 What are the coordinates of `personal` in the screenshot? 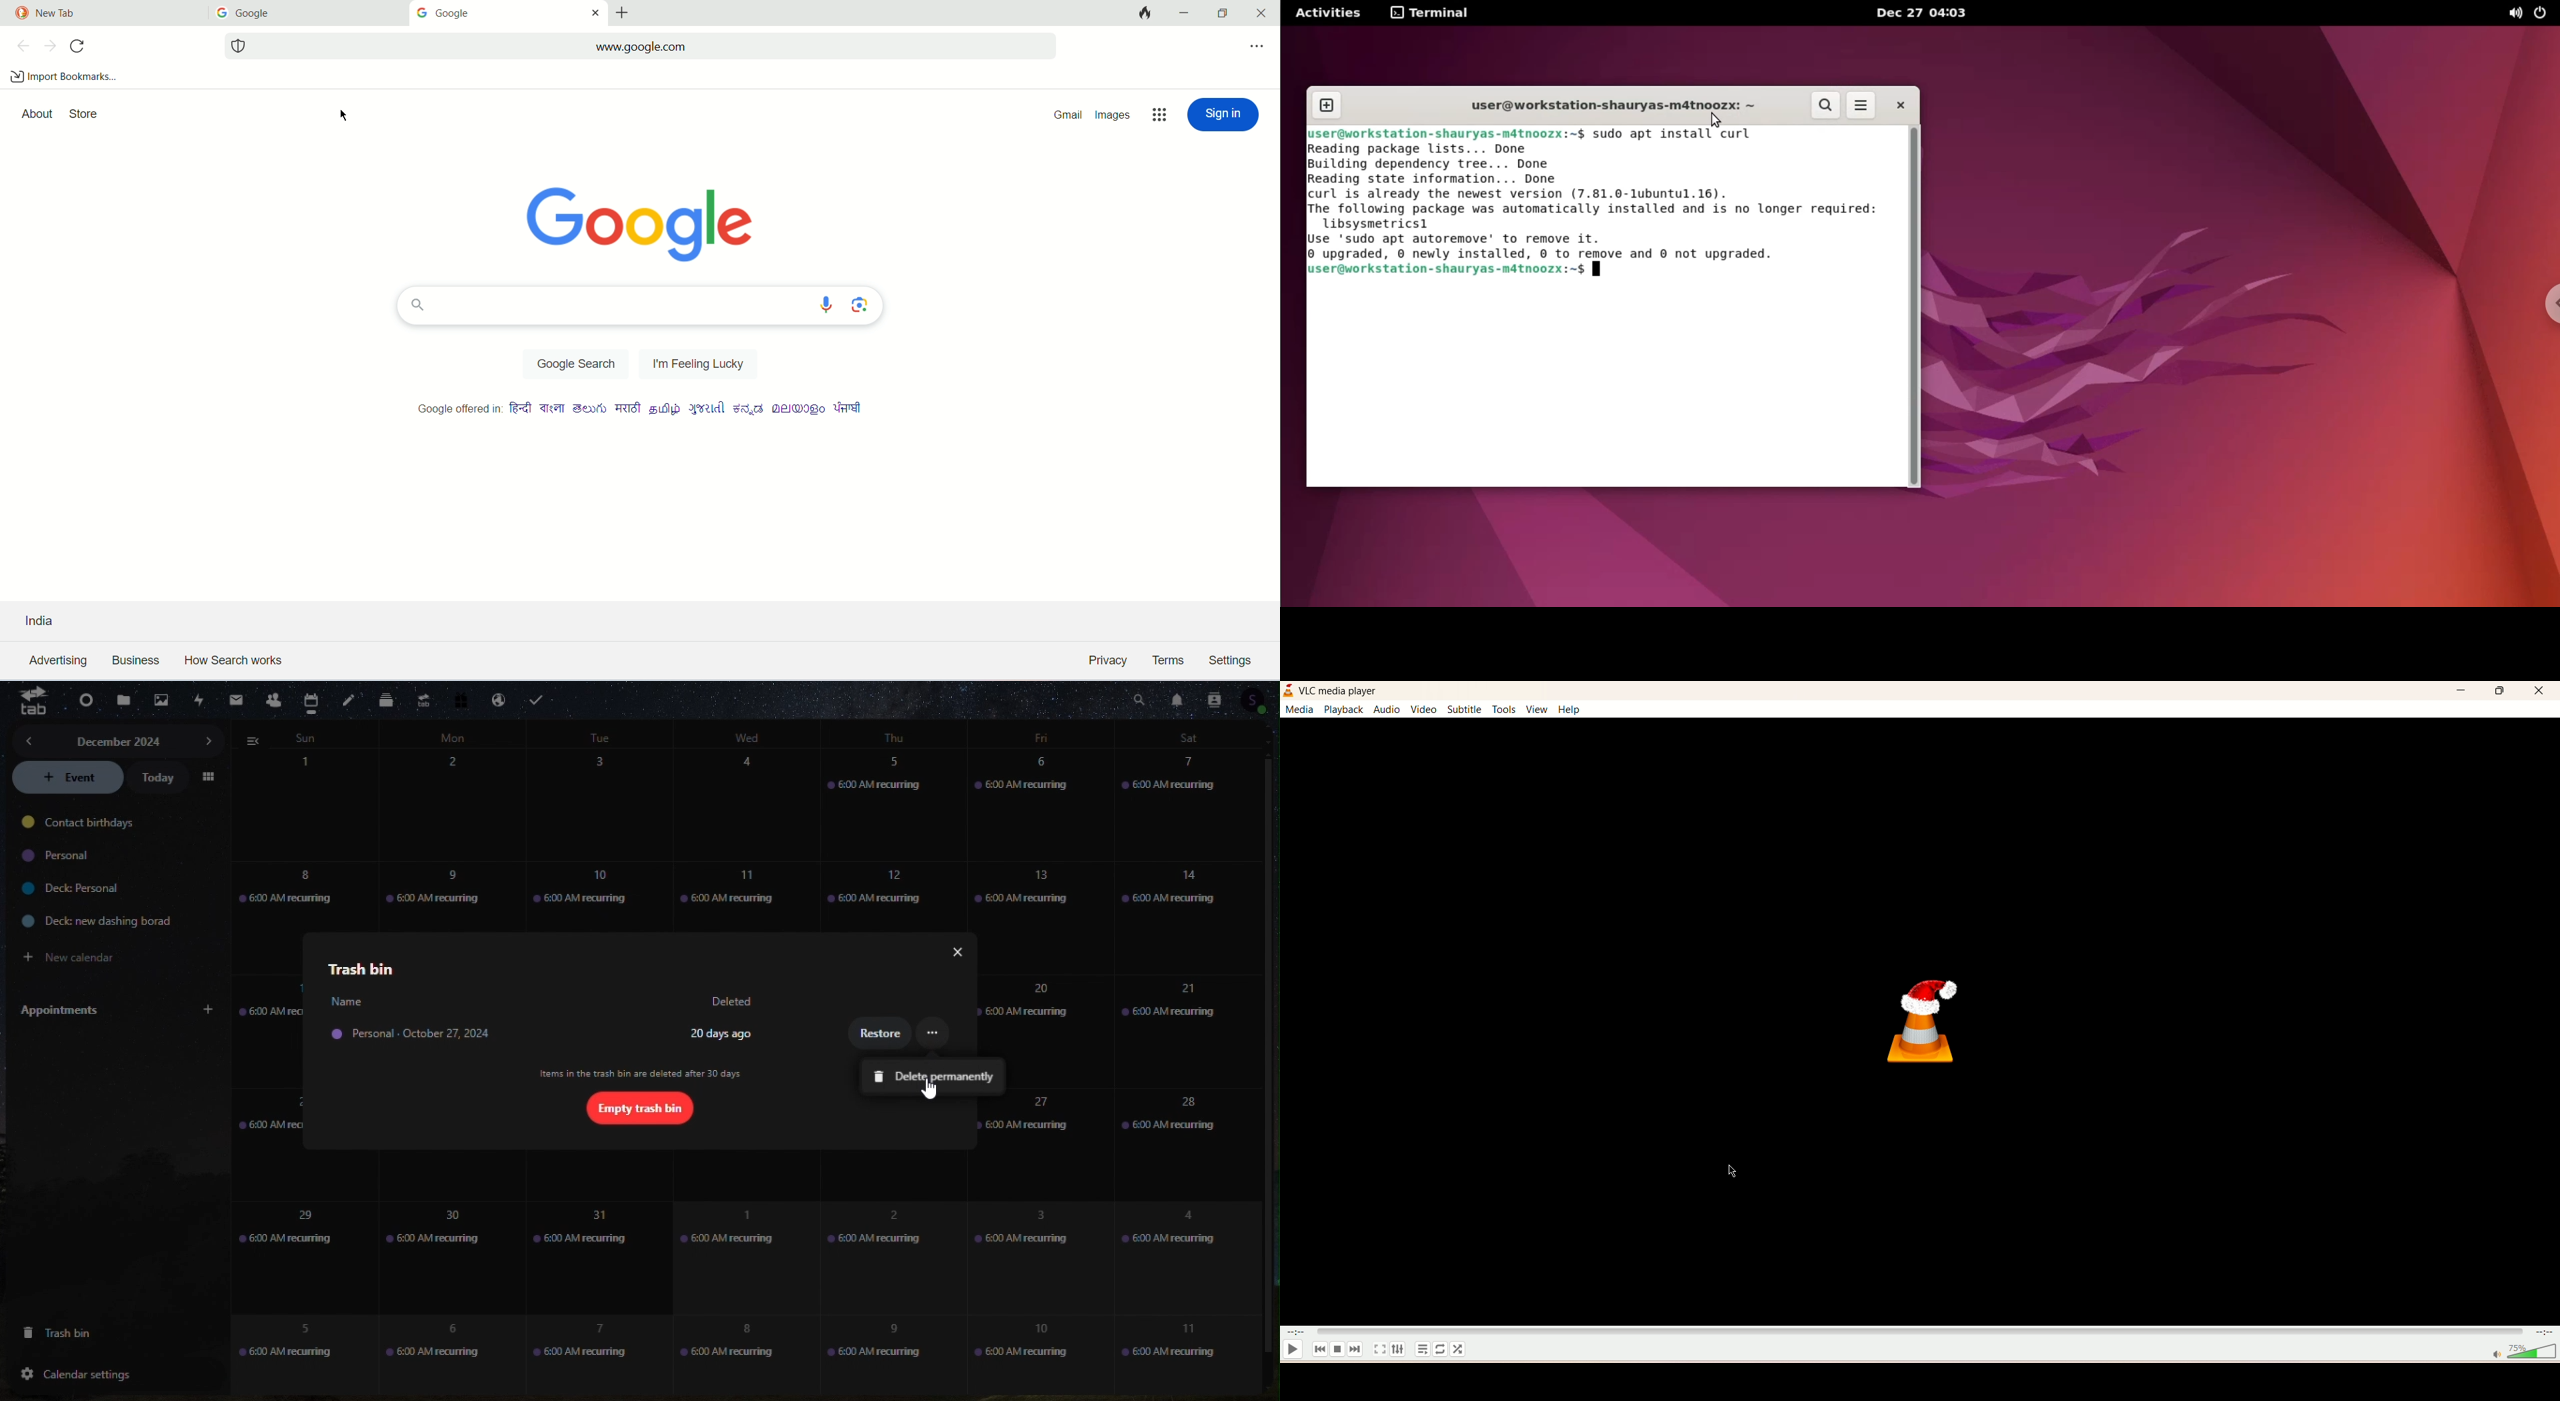 It's located at (61, 856).